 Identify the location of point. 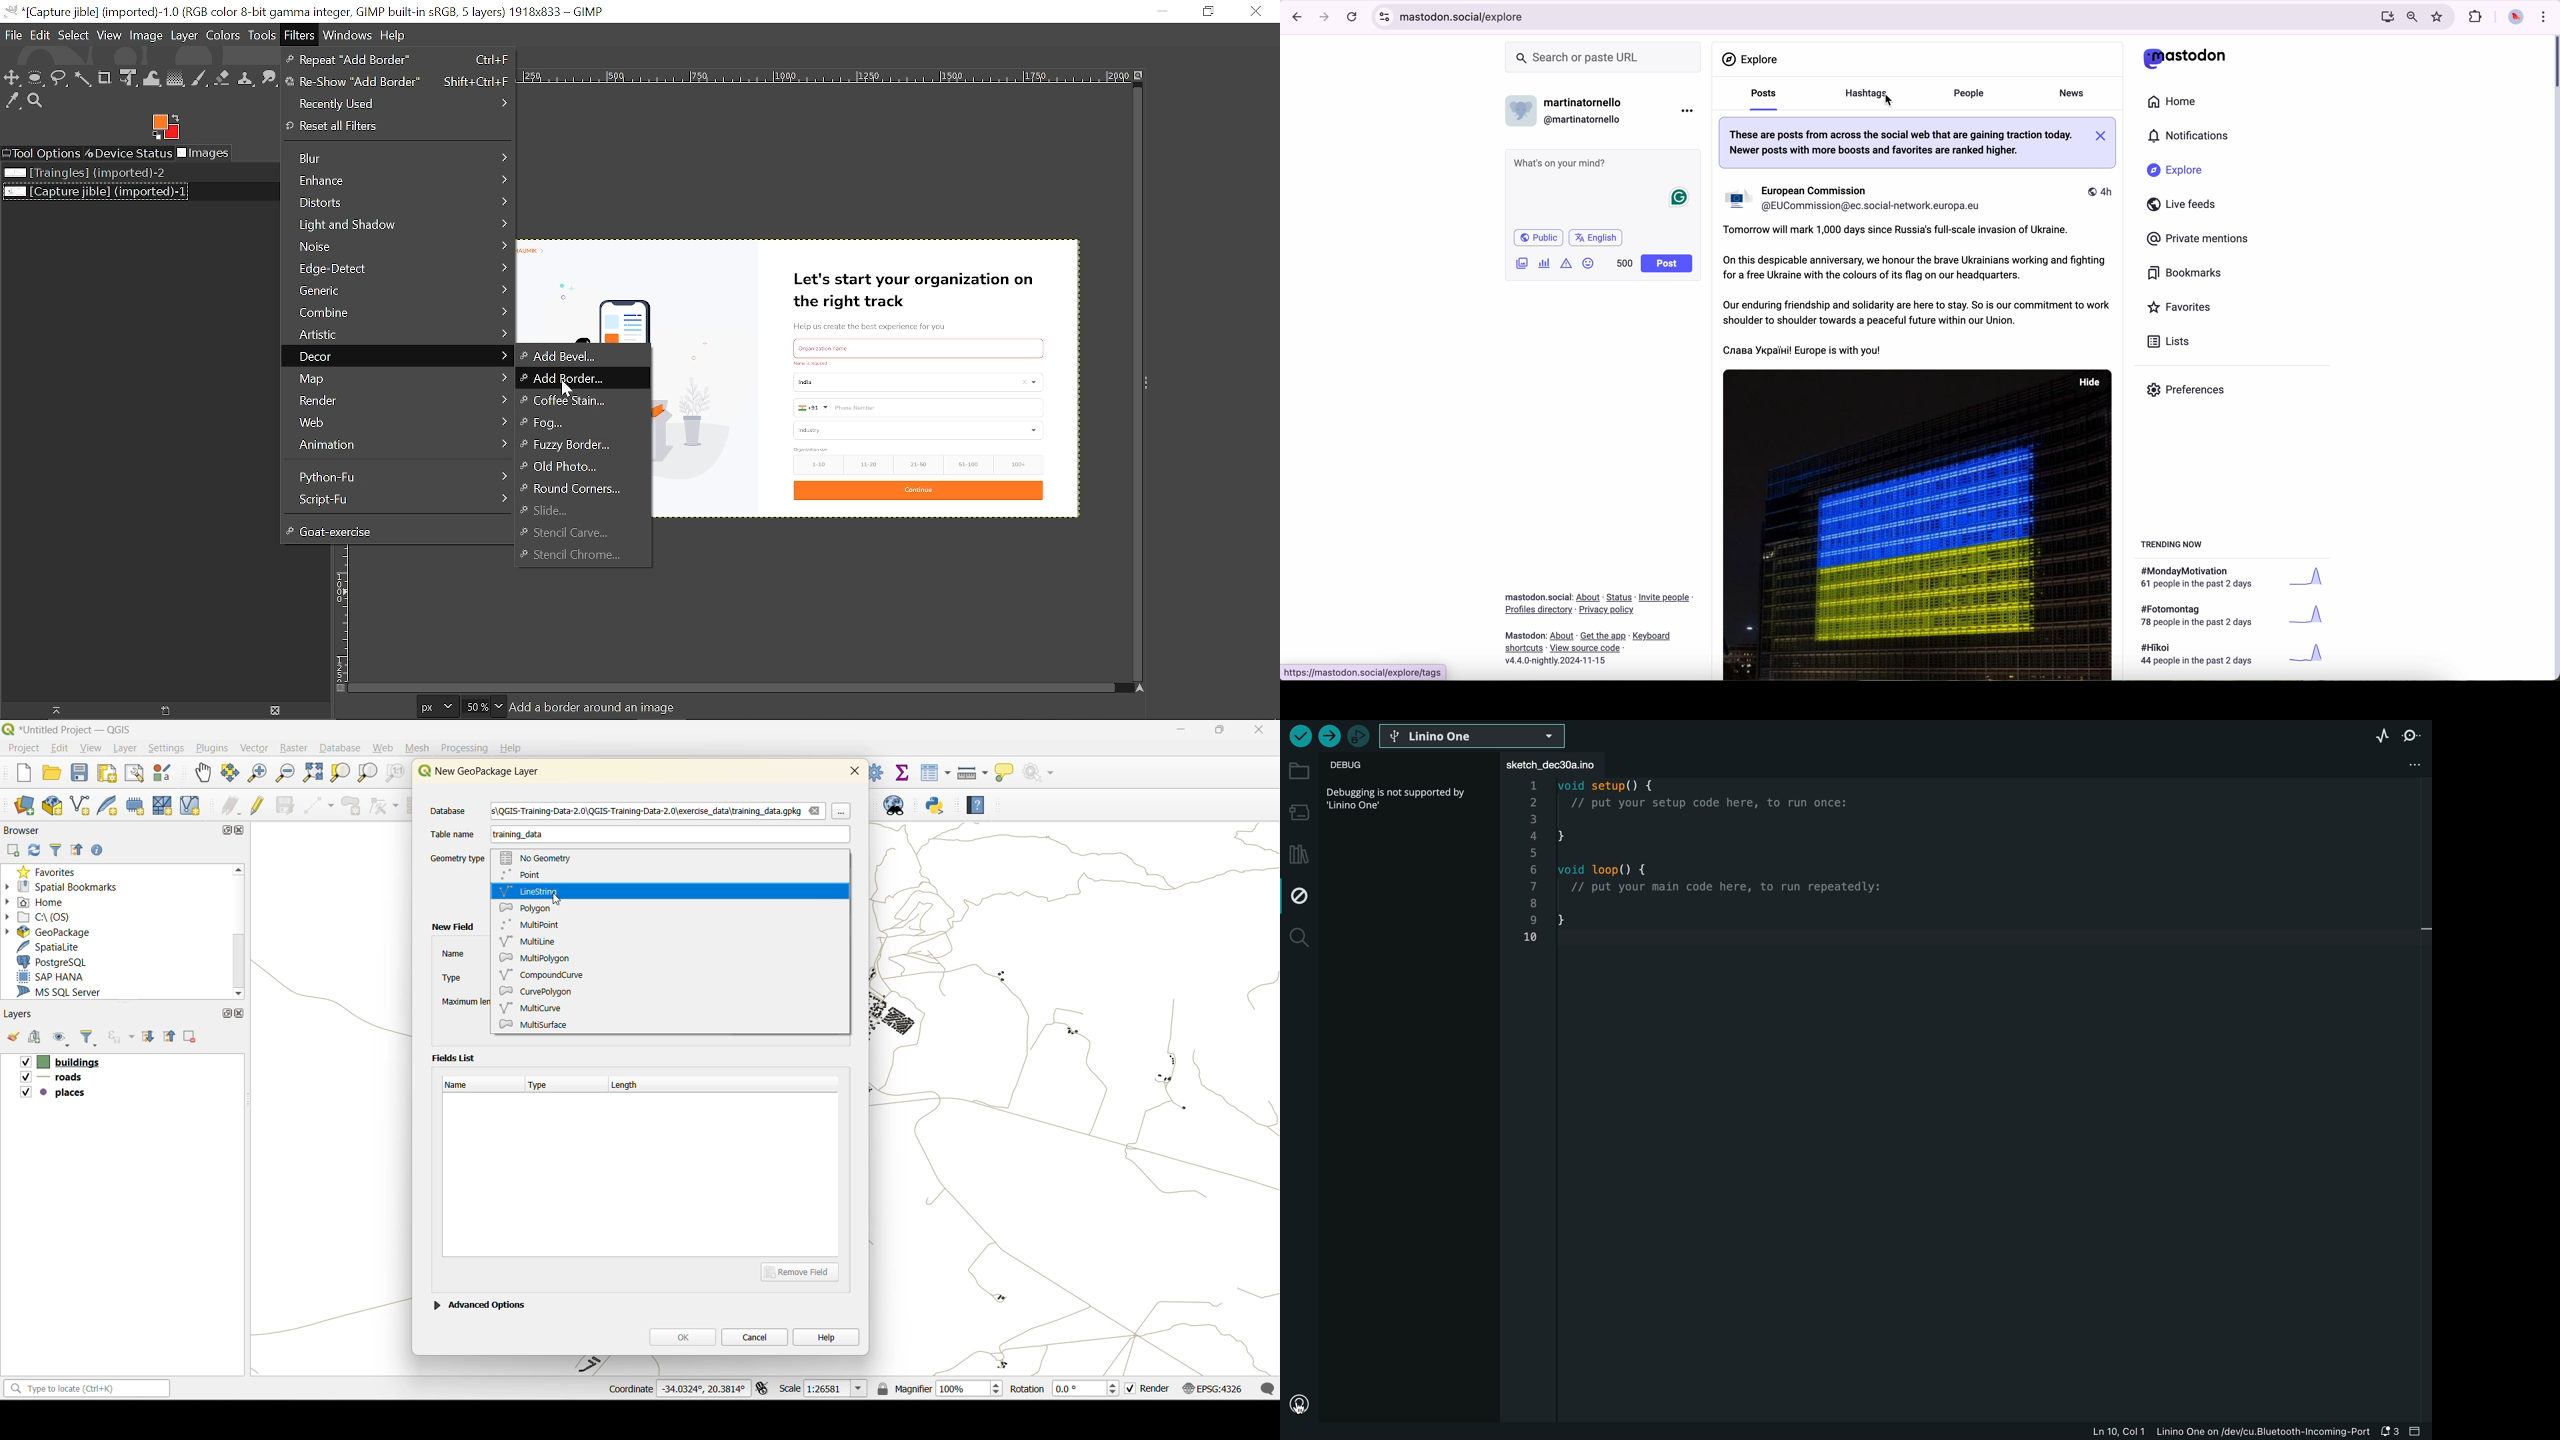
(527, 875).